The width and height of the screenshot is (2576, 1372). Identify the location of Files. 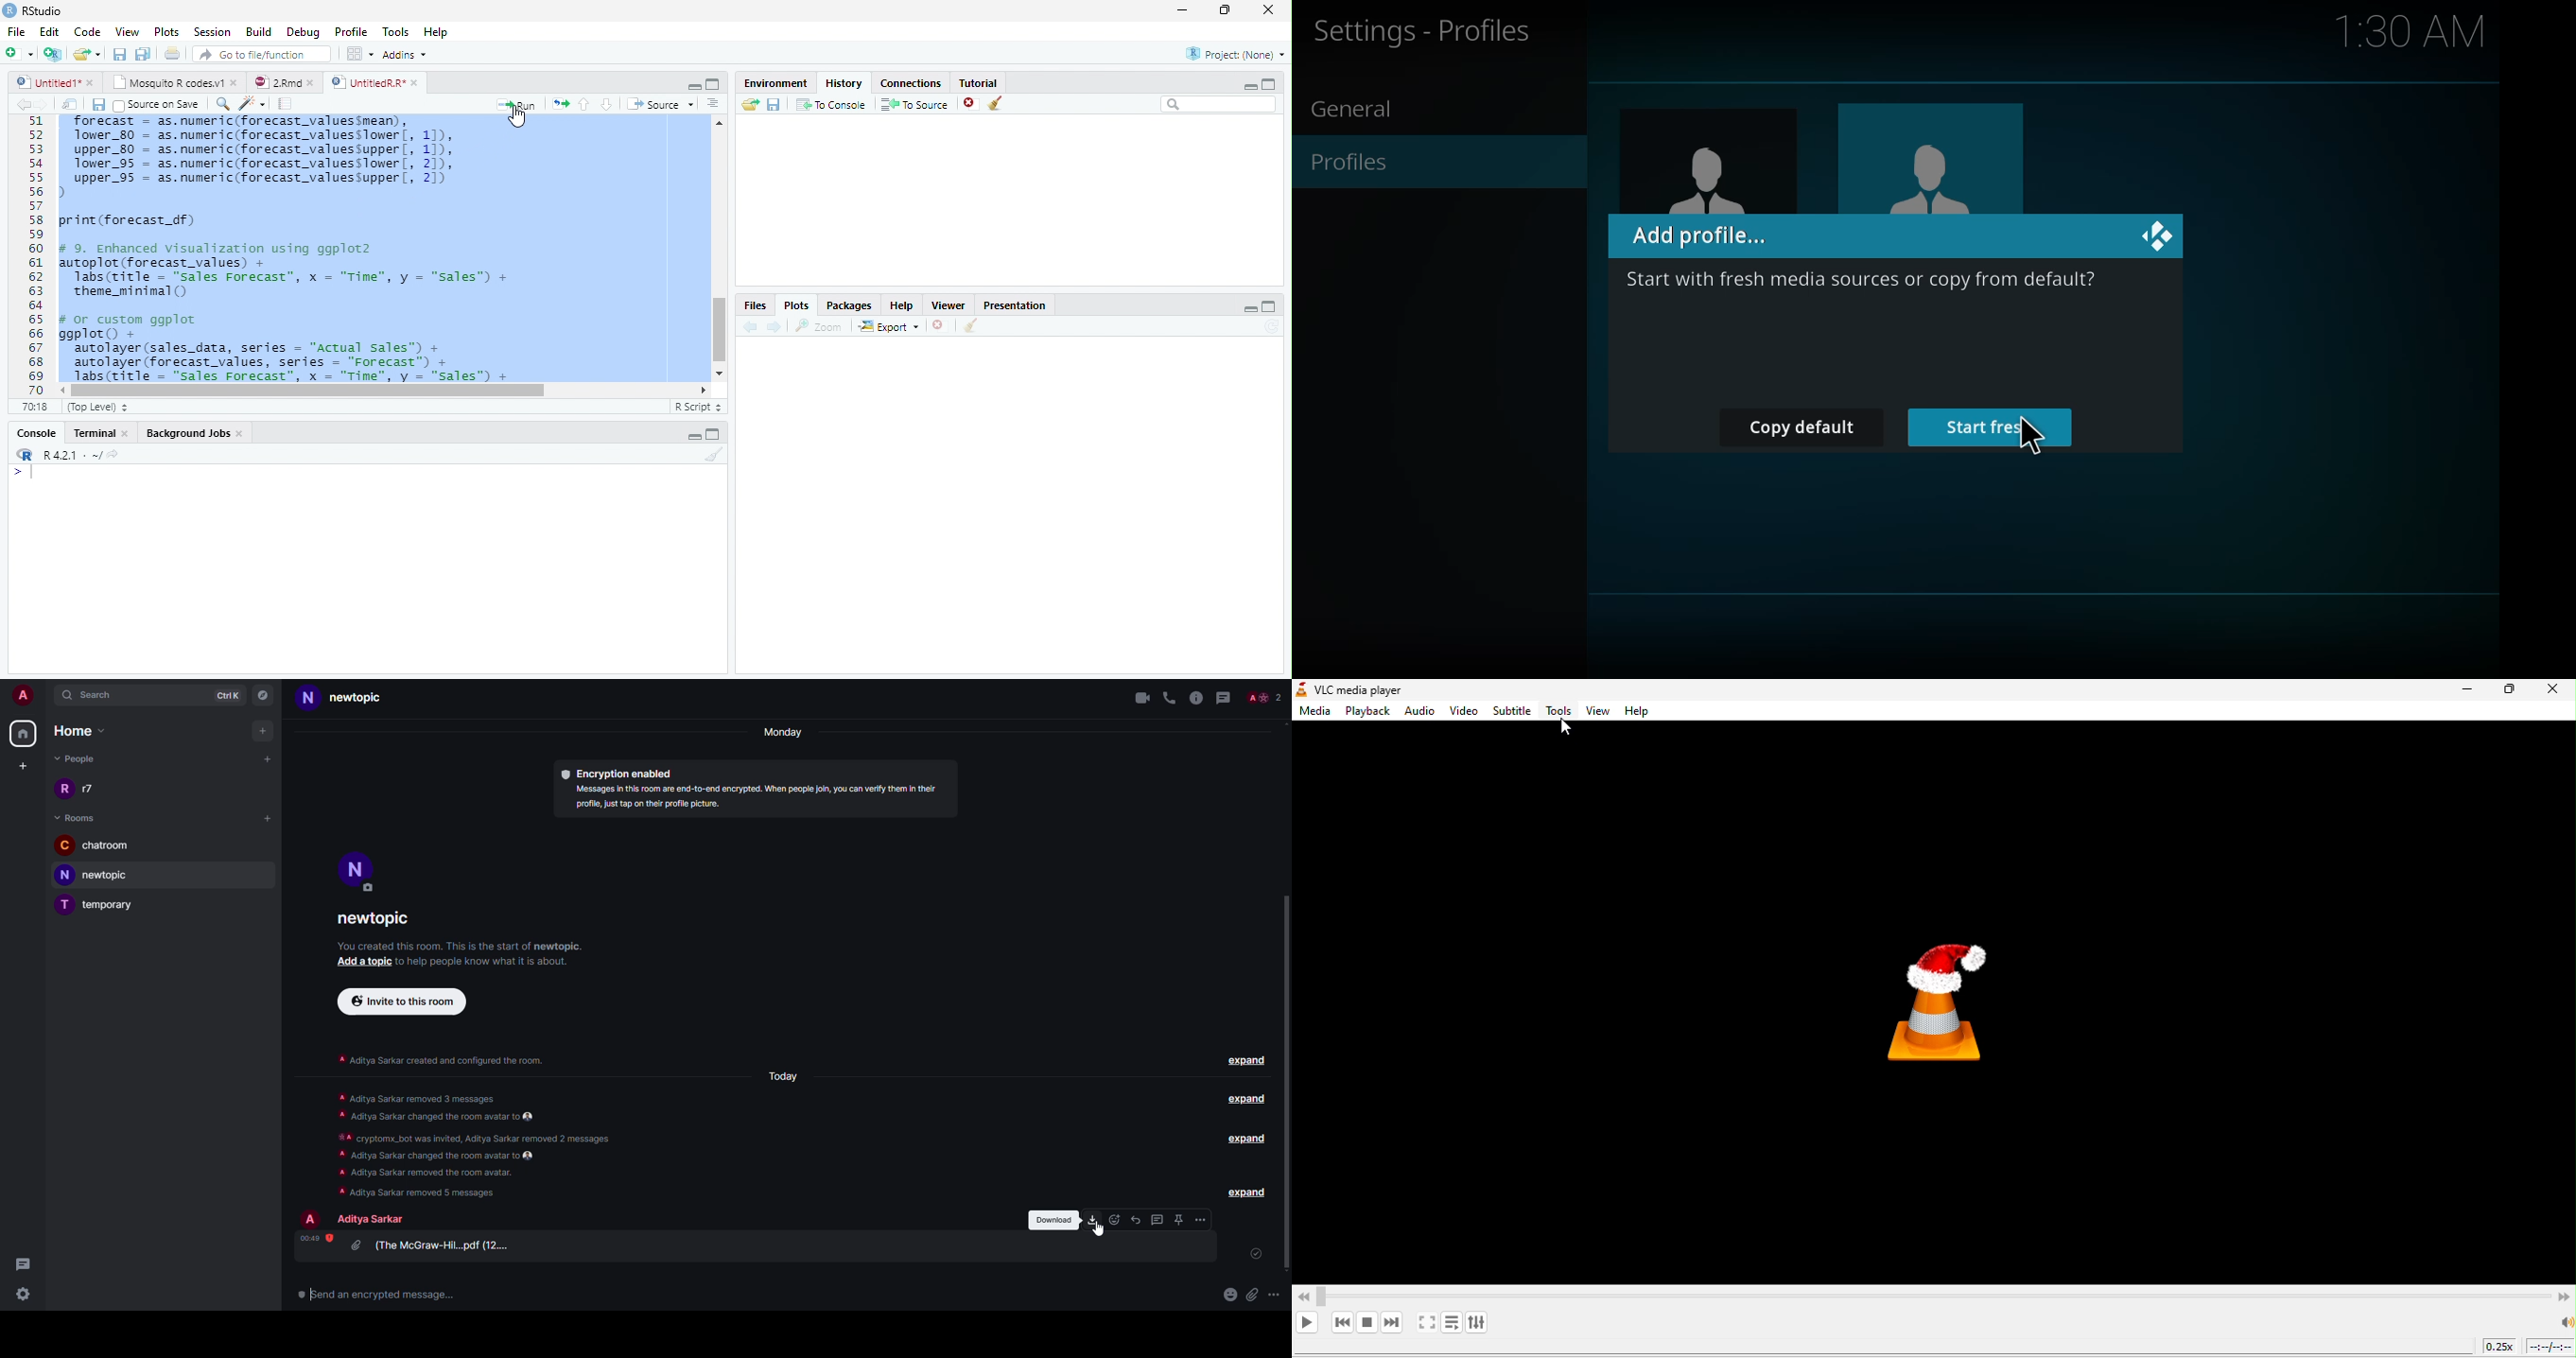
(757, 305).